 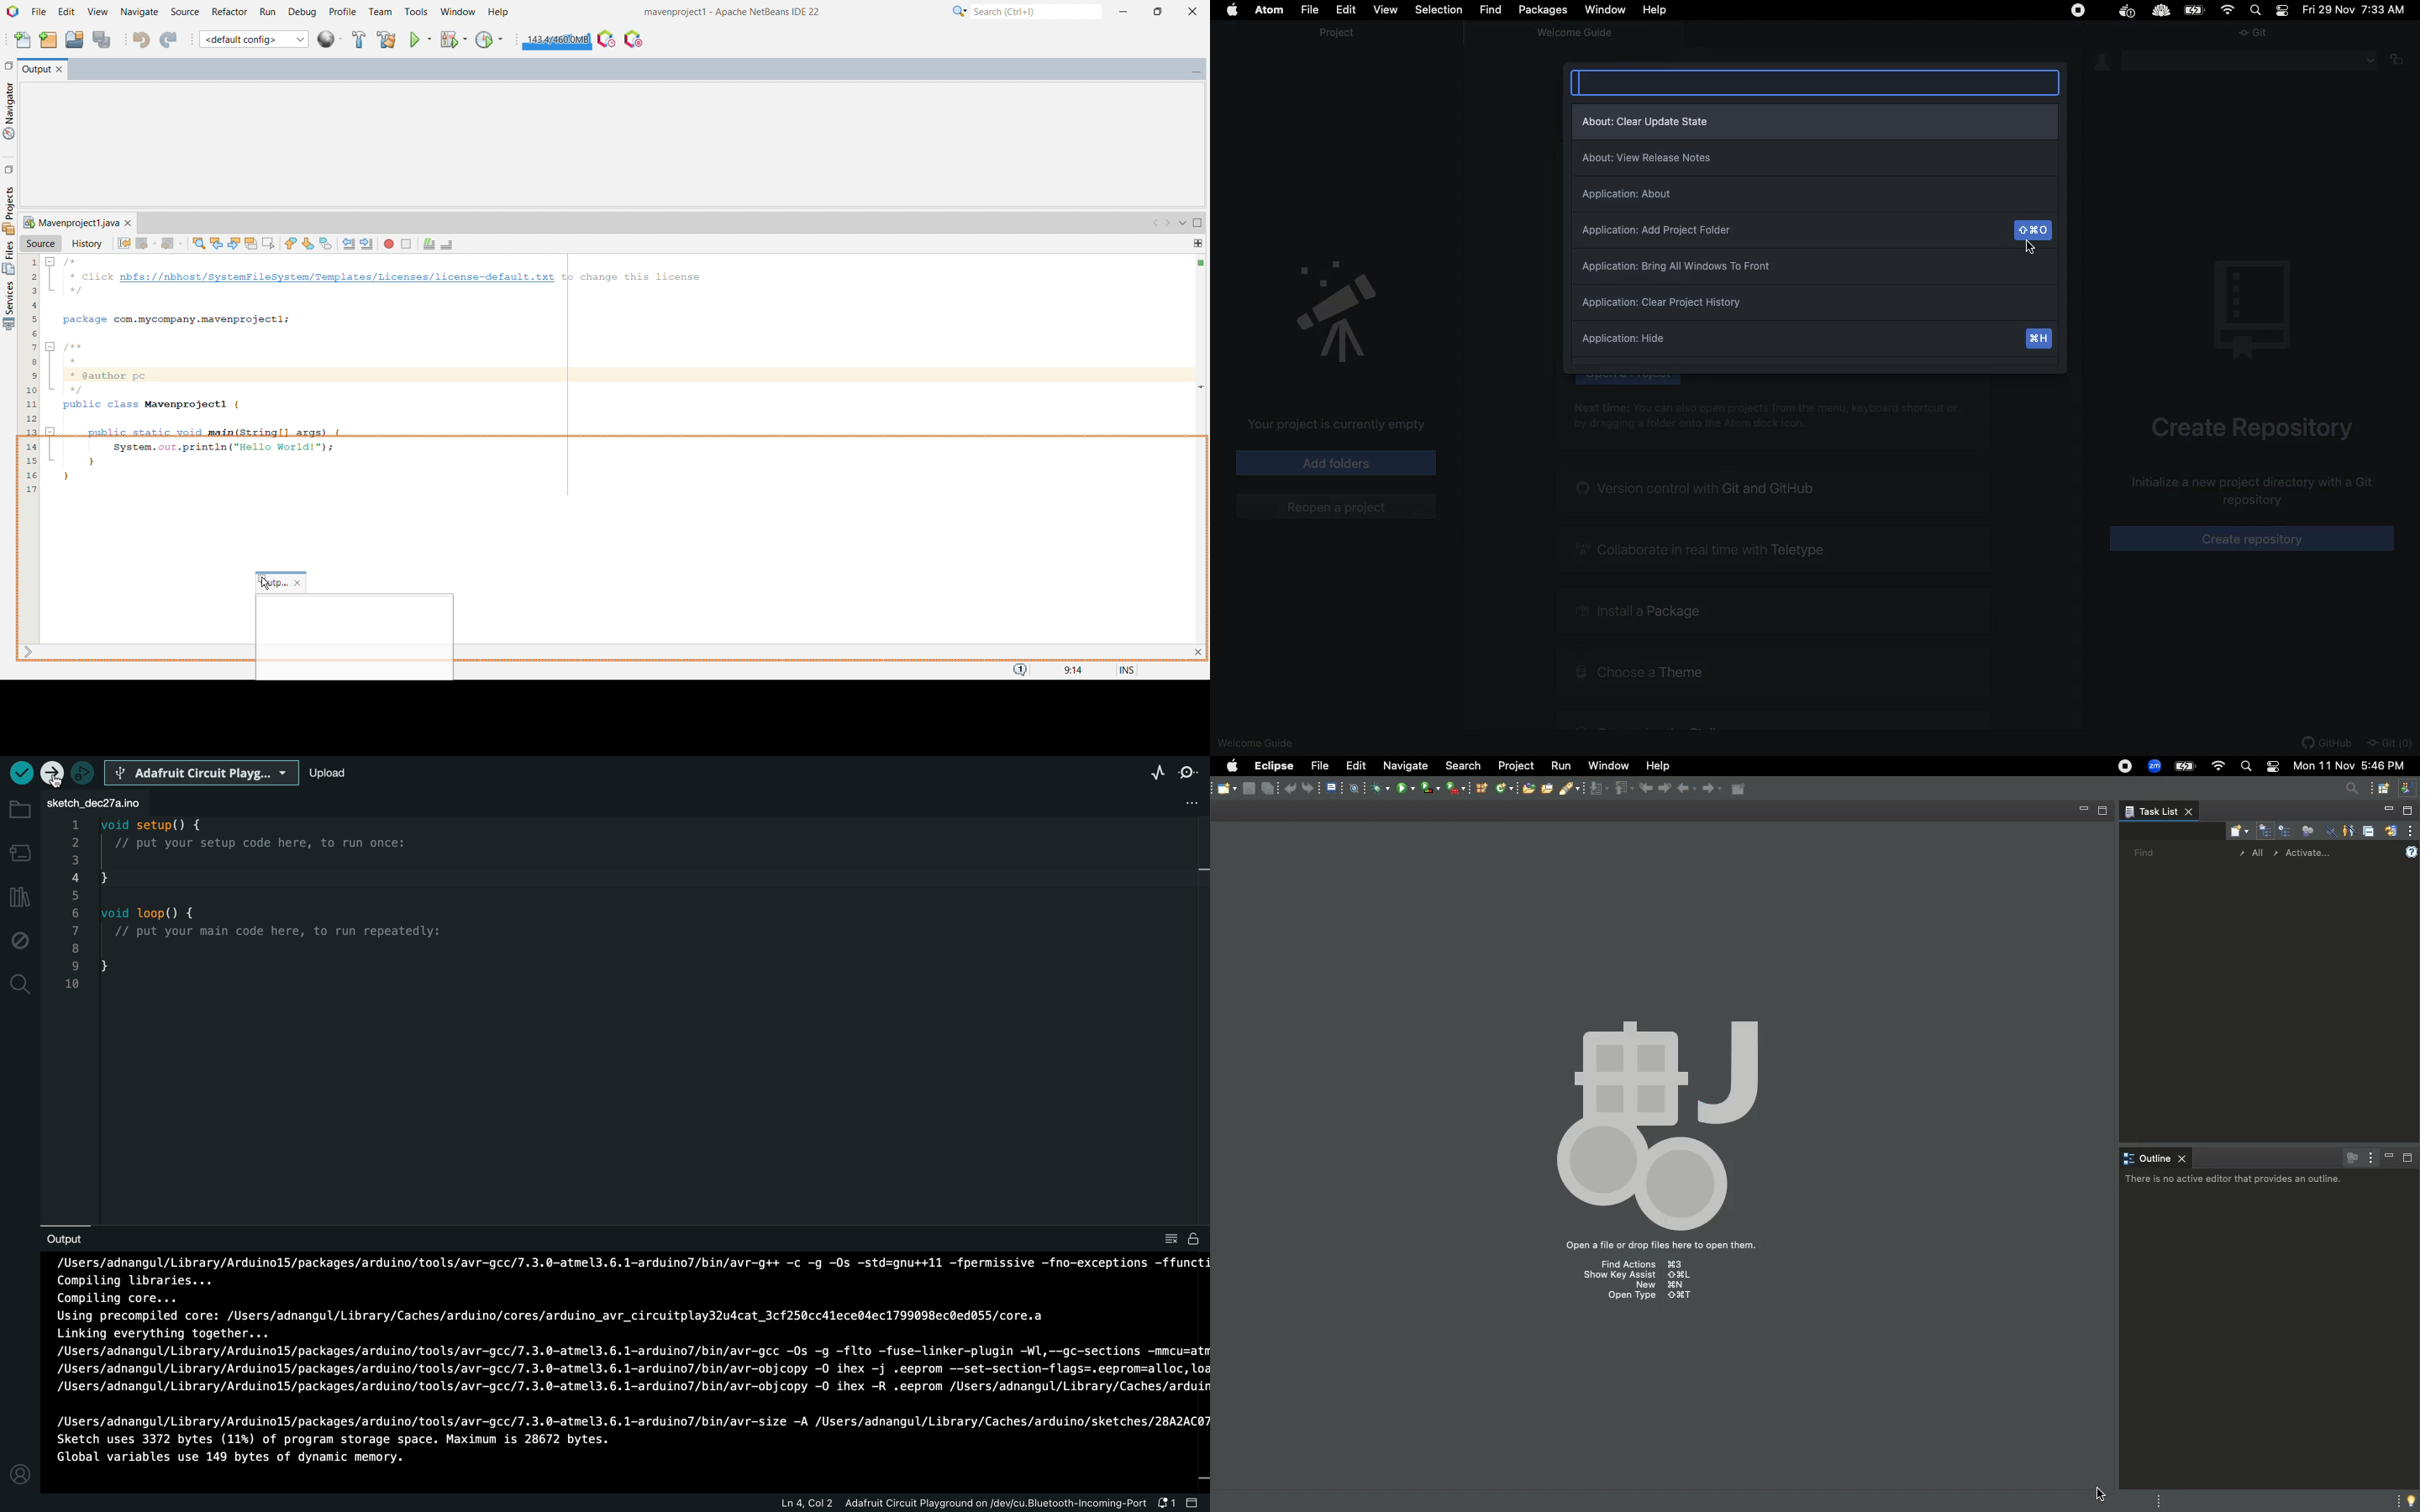 I want to click on Categorized, so click(x=2265, y=830).